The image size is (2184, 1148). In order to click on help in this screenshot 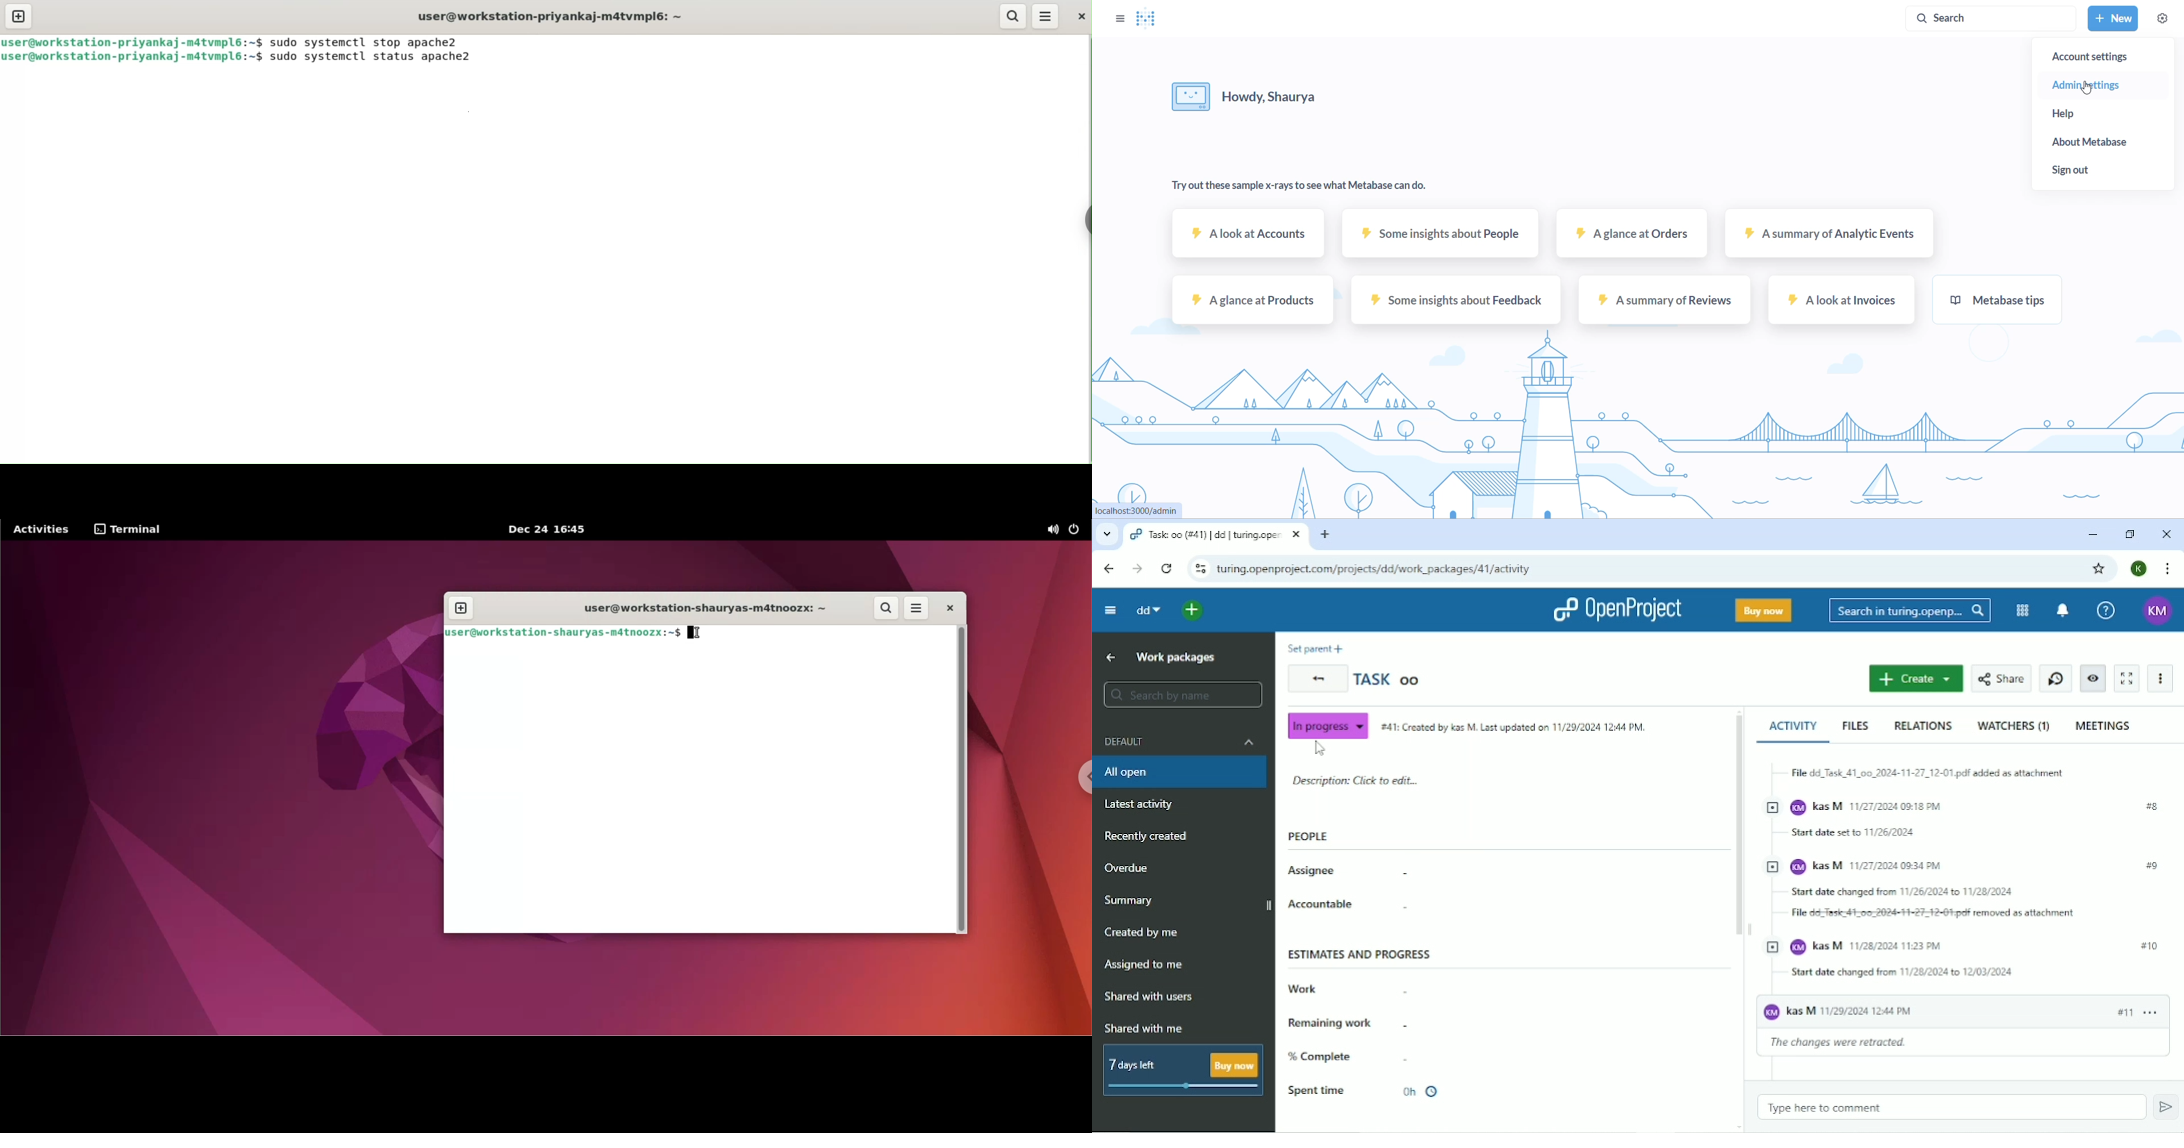, I will do `click(2075, 115)`.